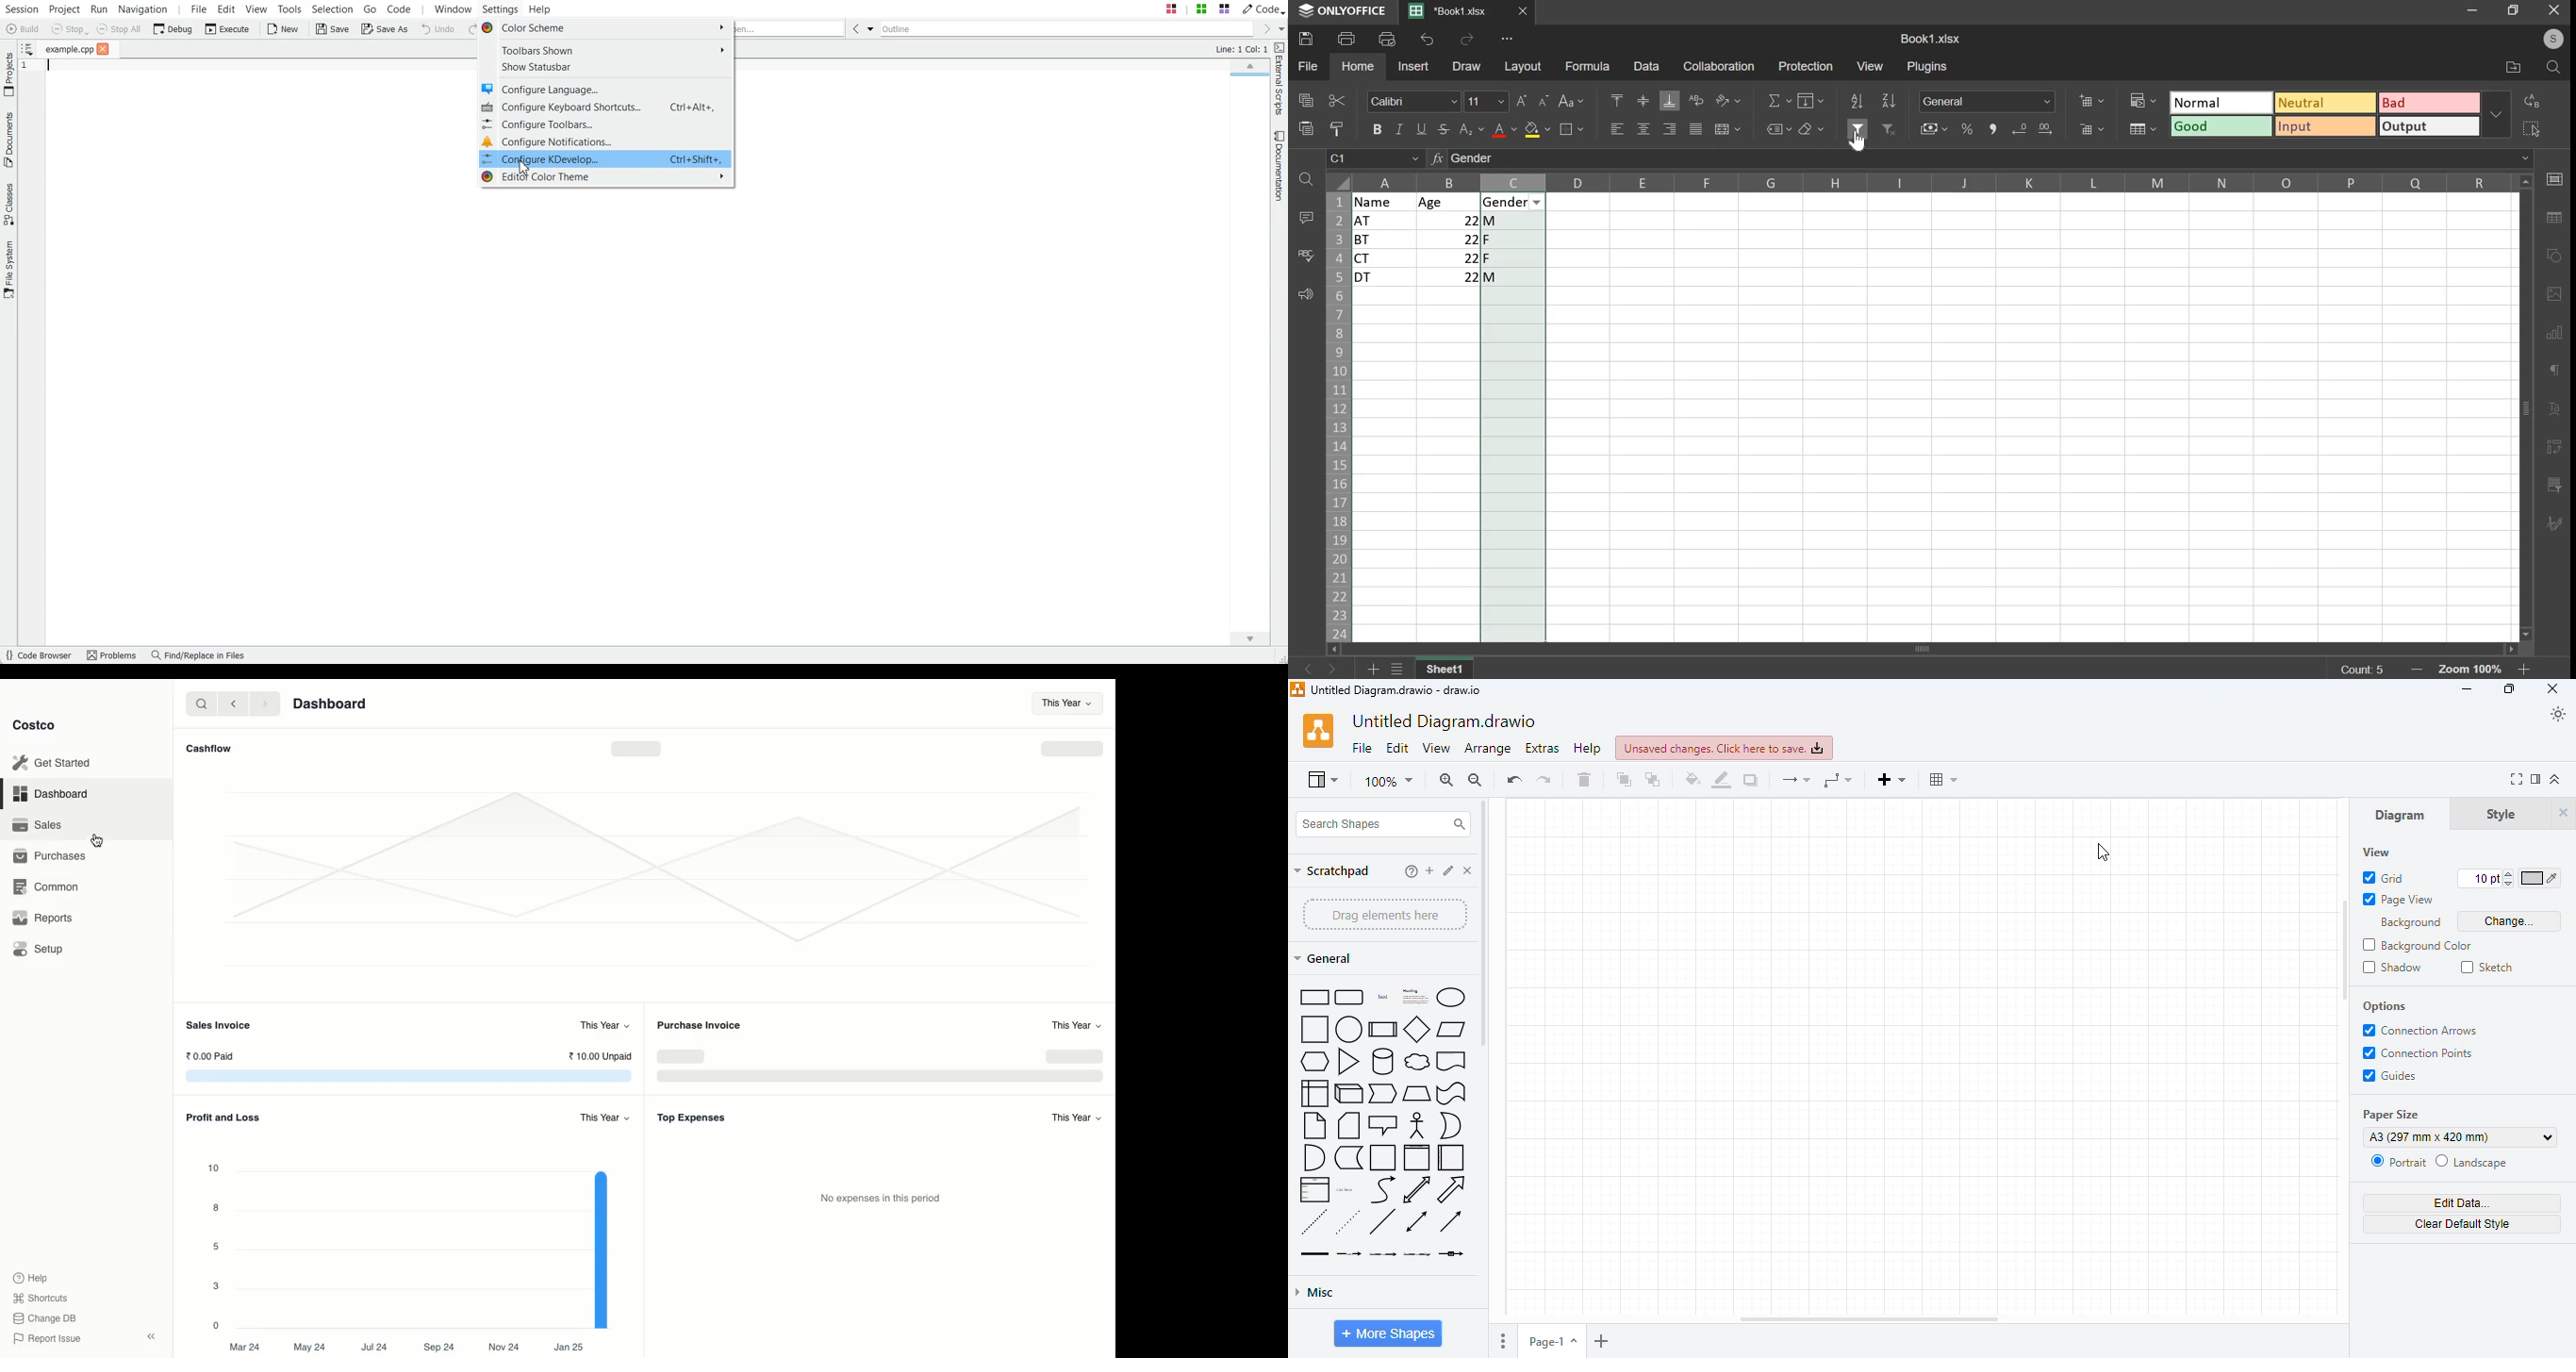 Image resolution: width=2576 pixels, height=1372 pixels. What do you see at coordinates (215, 1285) in the screenshot?
I see `3` at bounding box center [215, 1285].